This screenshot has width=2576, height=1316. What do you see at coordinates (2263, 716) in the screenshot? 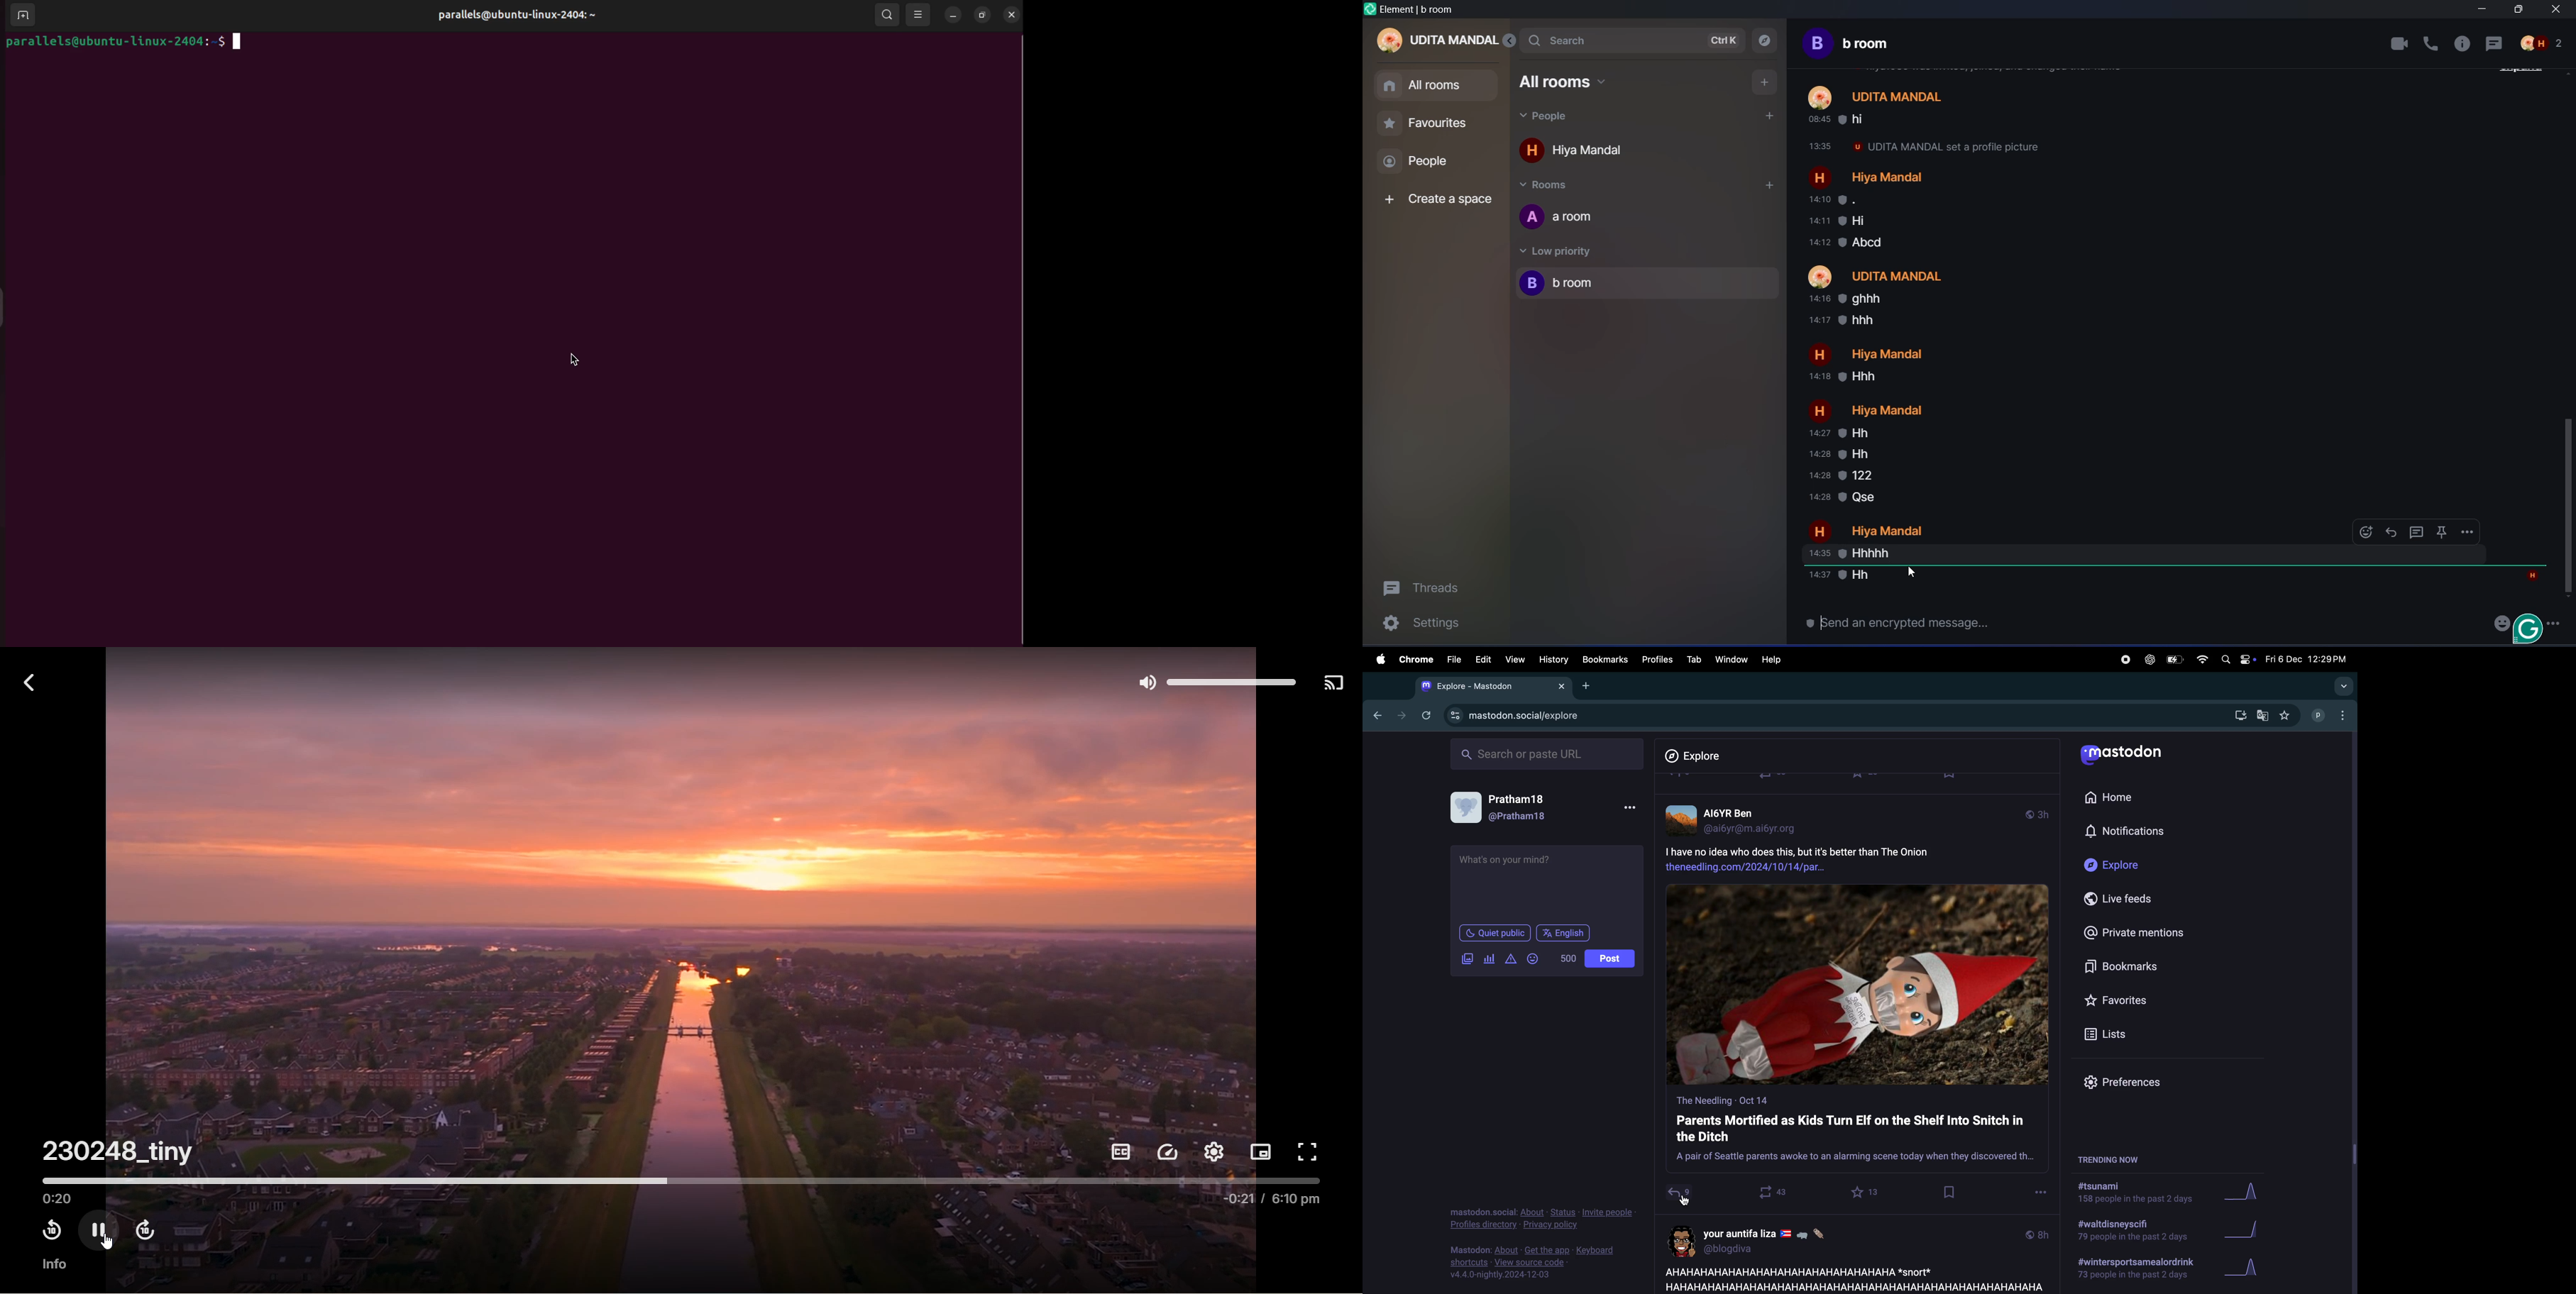
I see `translate` at bounding box center [2263, 716].